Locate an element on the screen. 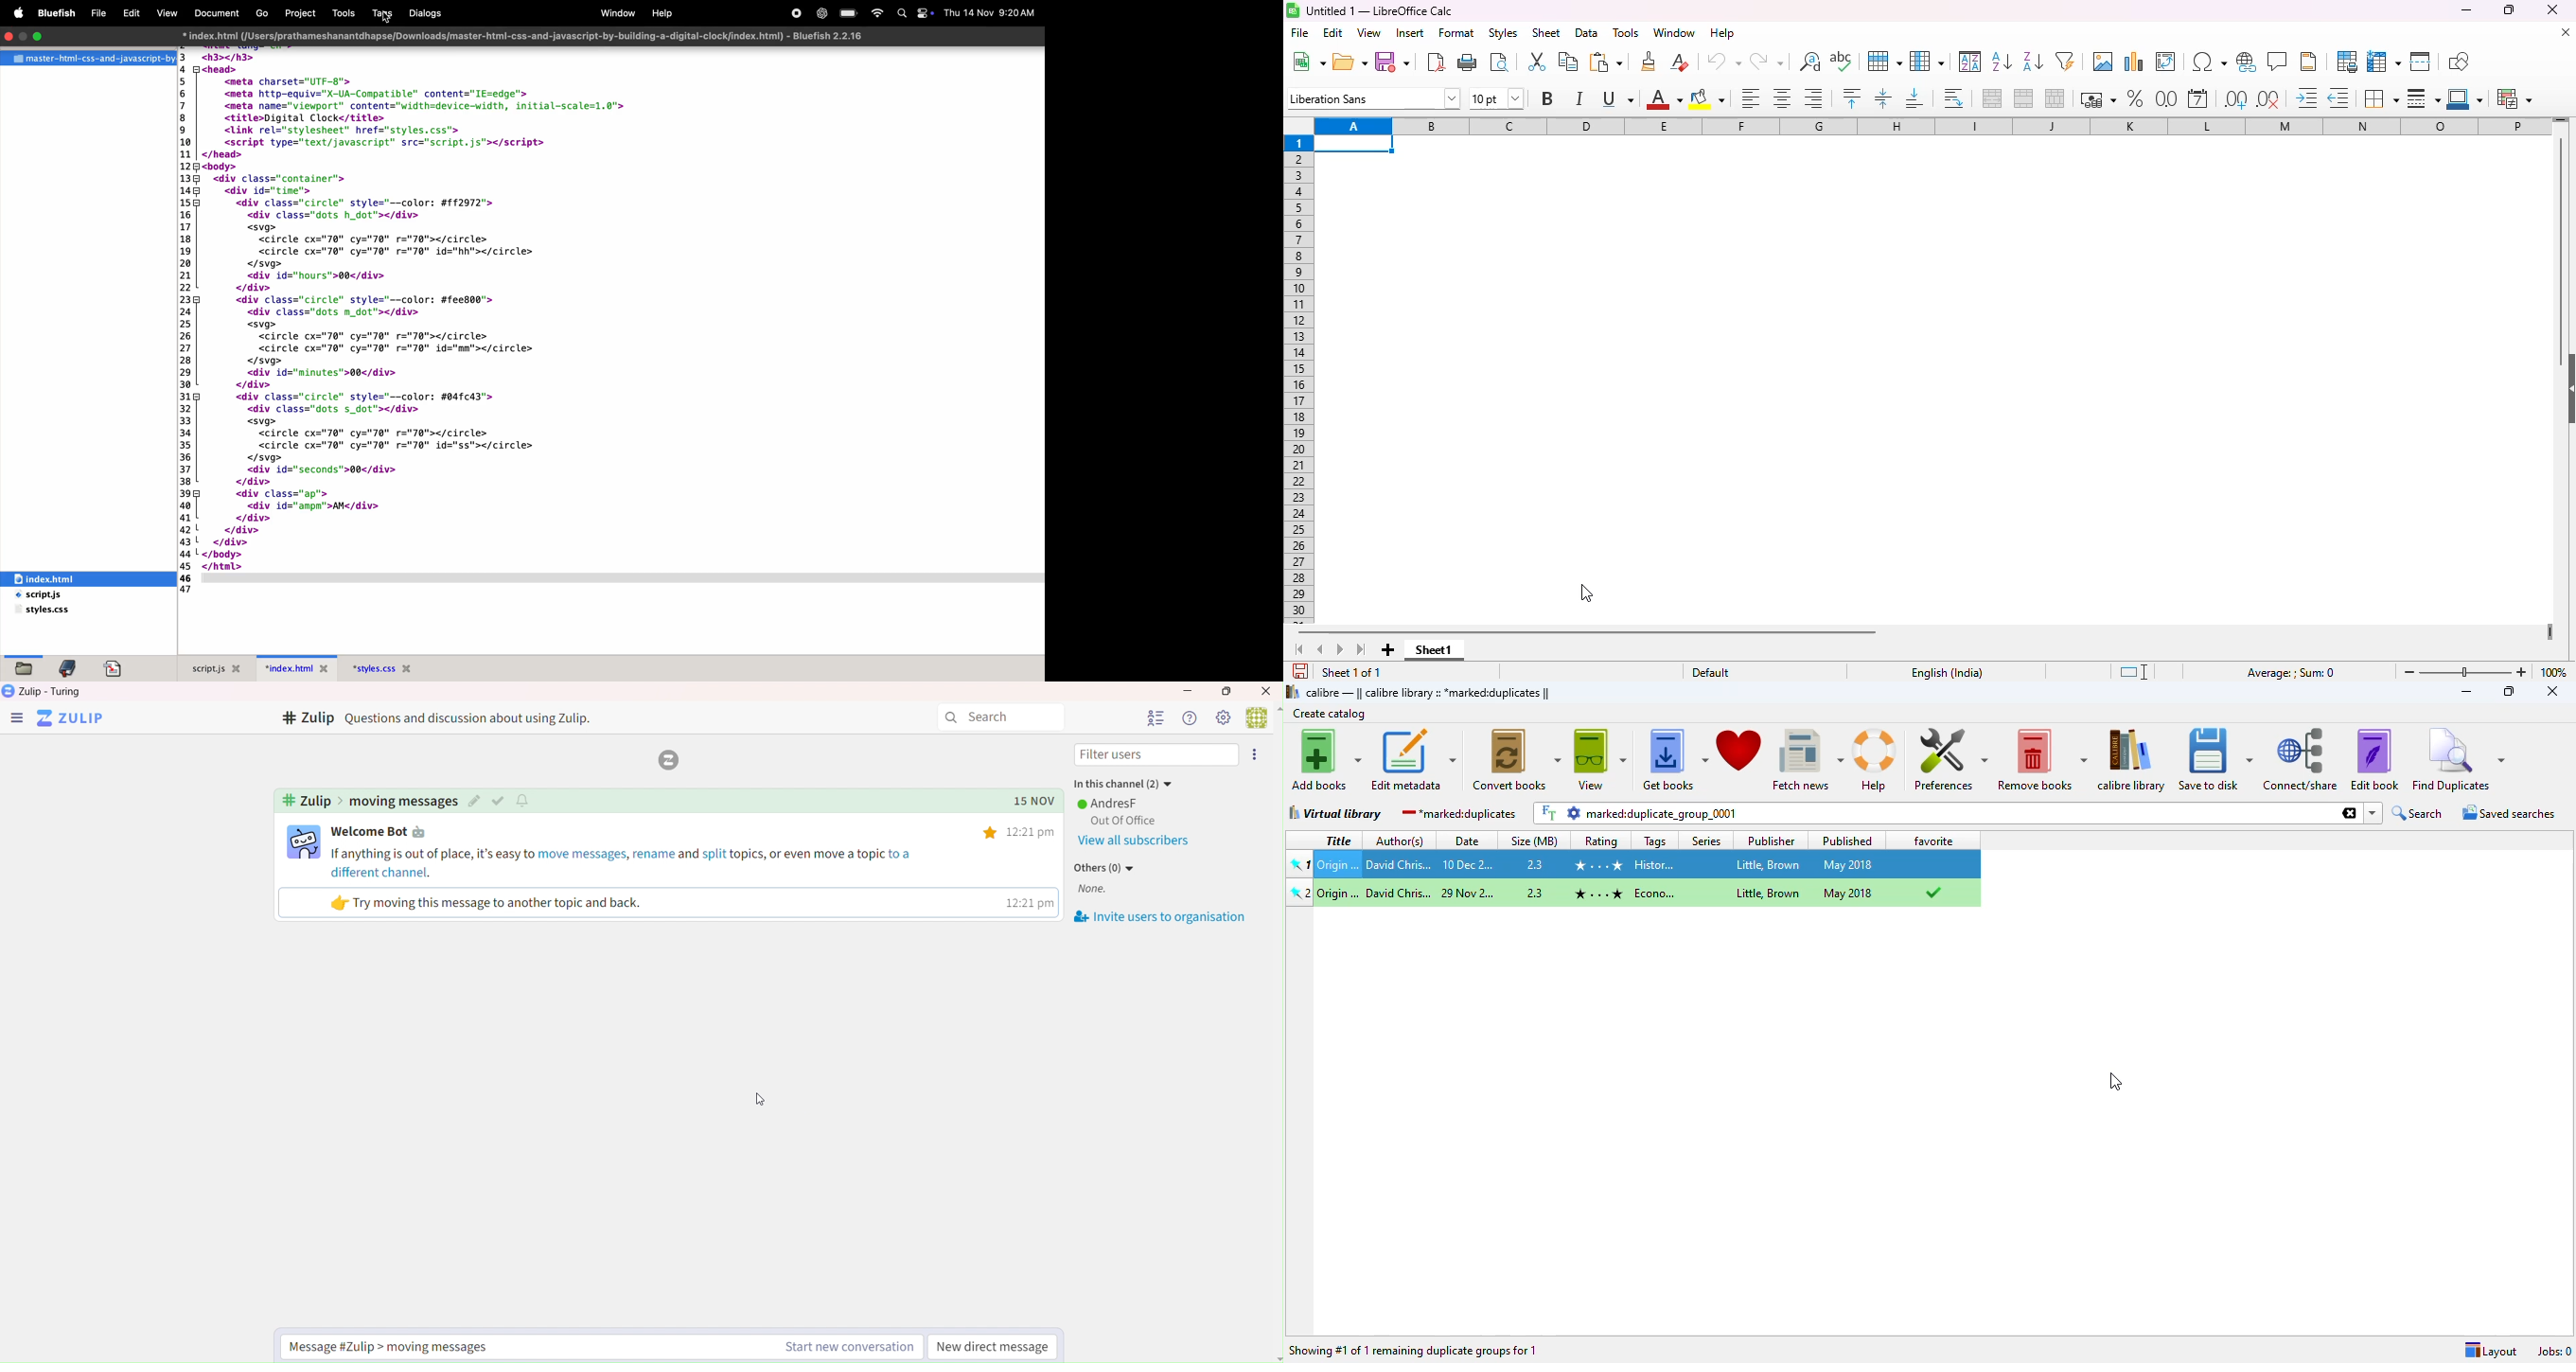  None is located at coordinates (1097, 890).